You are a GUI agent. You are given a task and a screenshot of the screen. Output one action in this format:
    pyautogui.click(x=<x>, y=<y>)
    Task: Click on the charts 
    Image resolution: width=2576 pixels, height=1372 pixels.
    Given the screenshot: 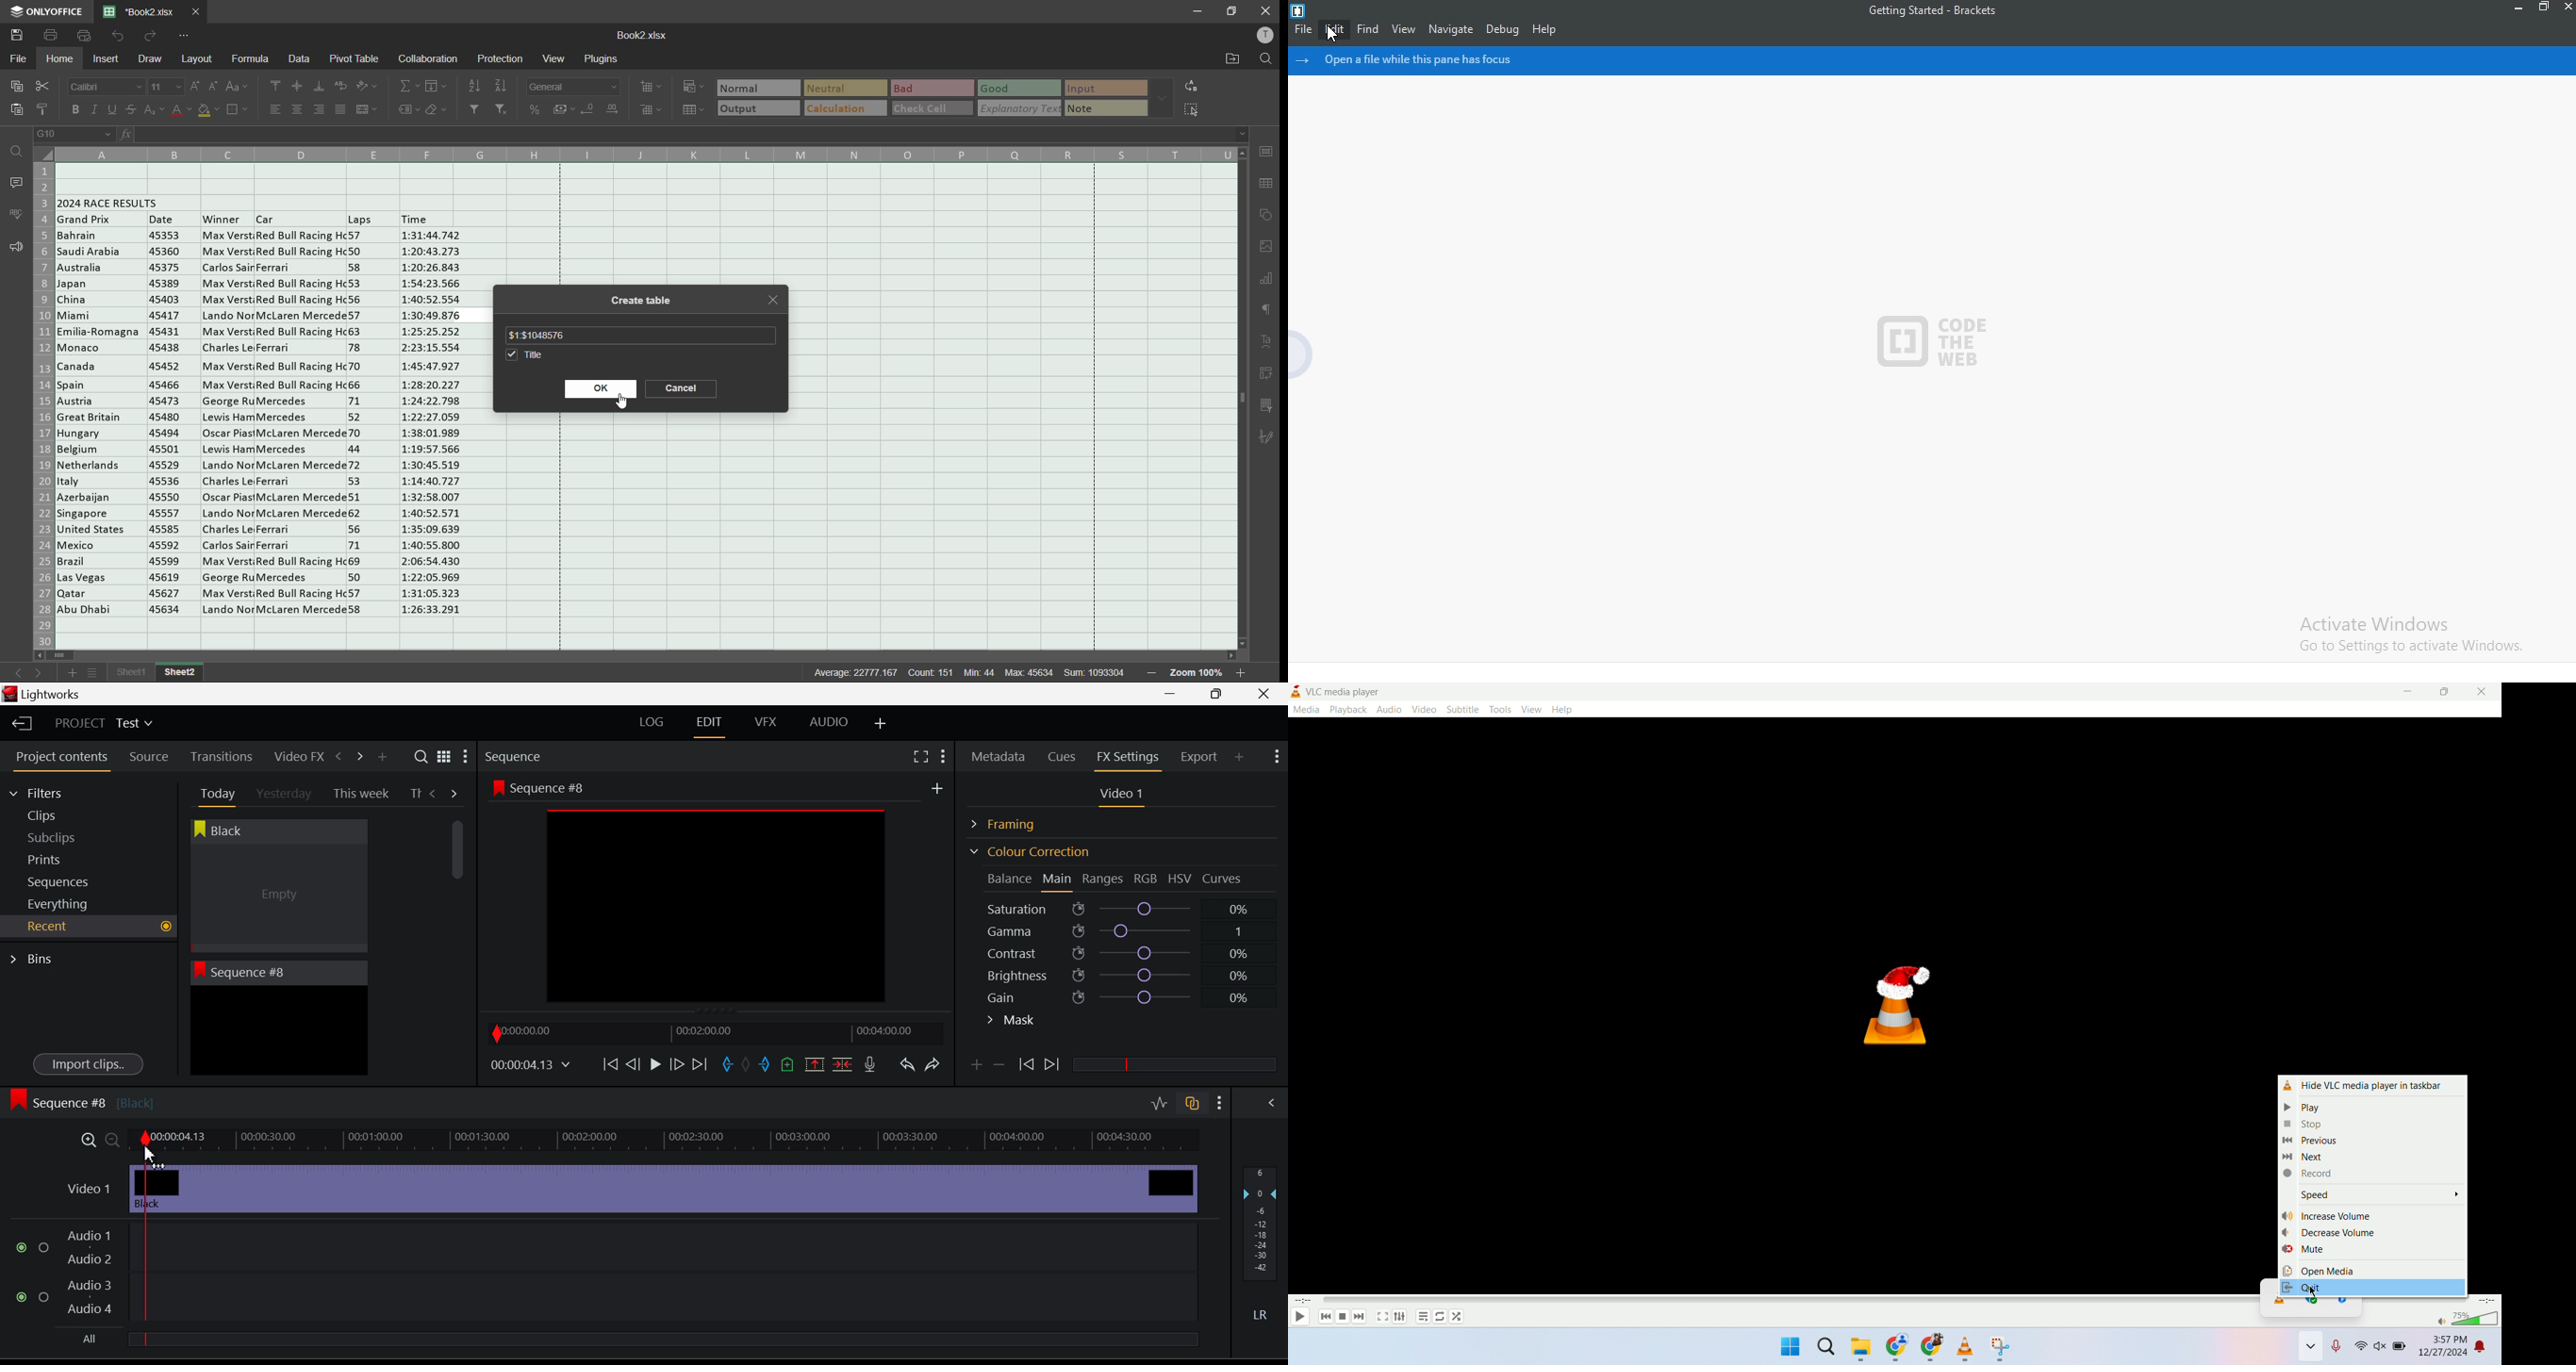 What is the action you would take?
    pyautogui.click(x=1266, y=279)
    